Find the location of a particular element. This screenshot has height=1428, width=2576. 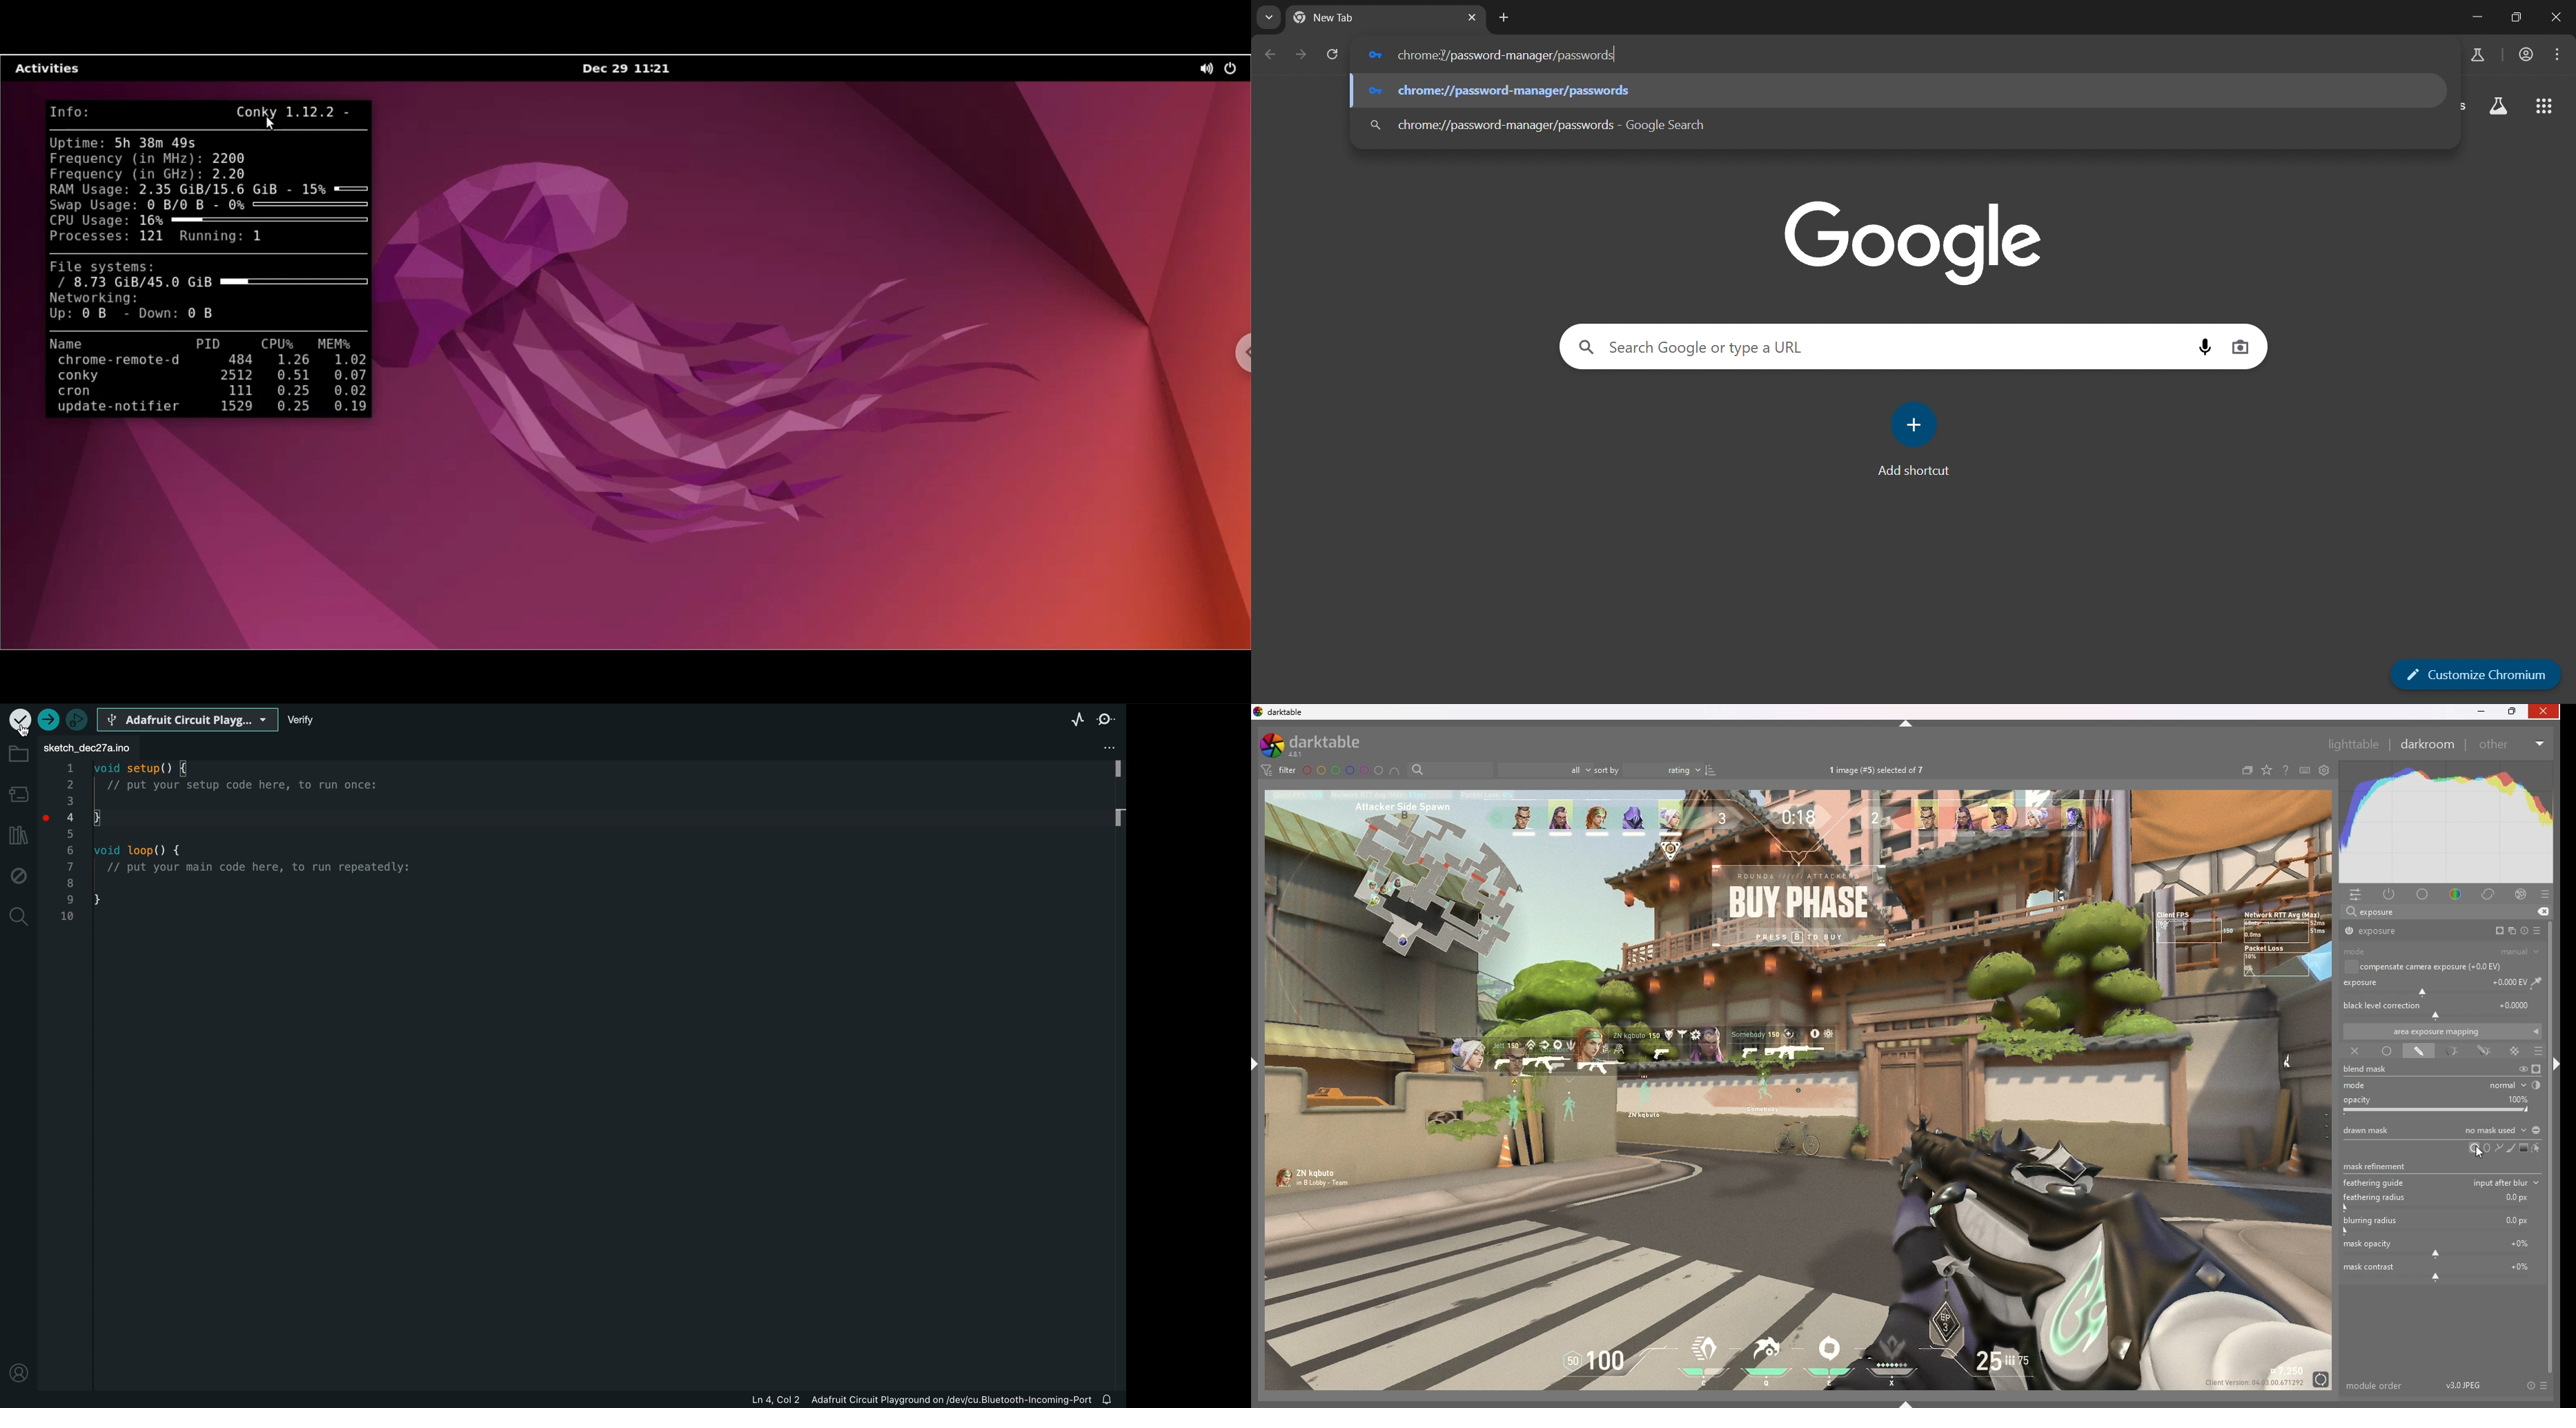

reset is located at coordinates (2531, 1386).